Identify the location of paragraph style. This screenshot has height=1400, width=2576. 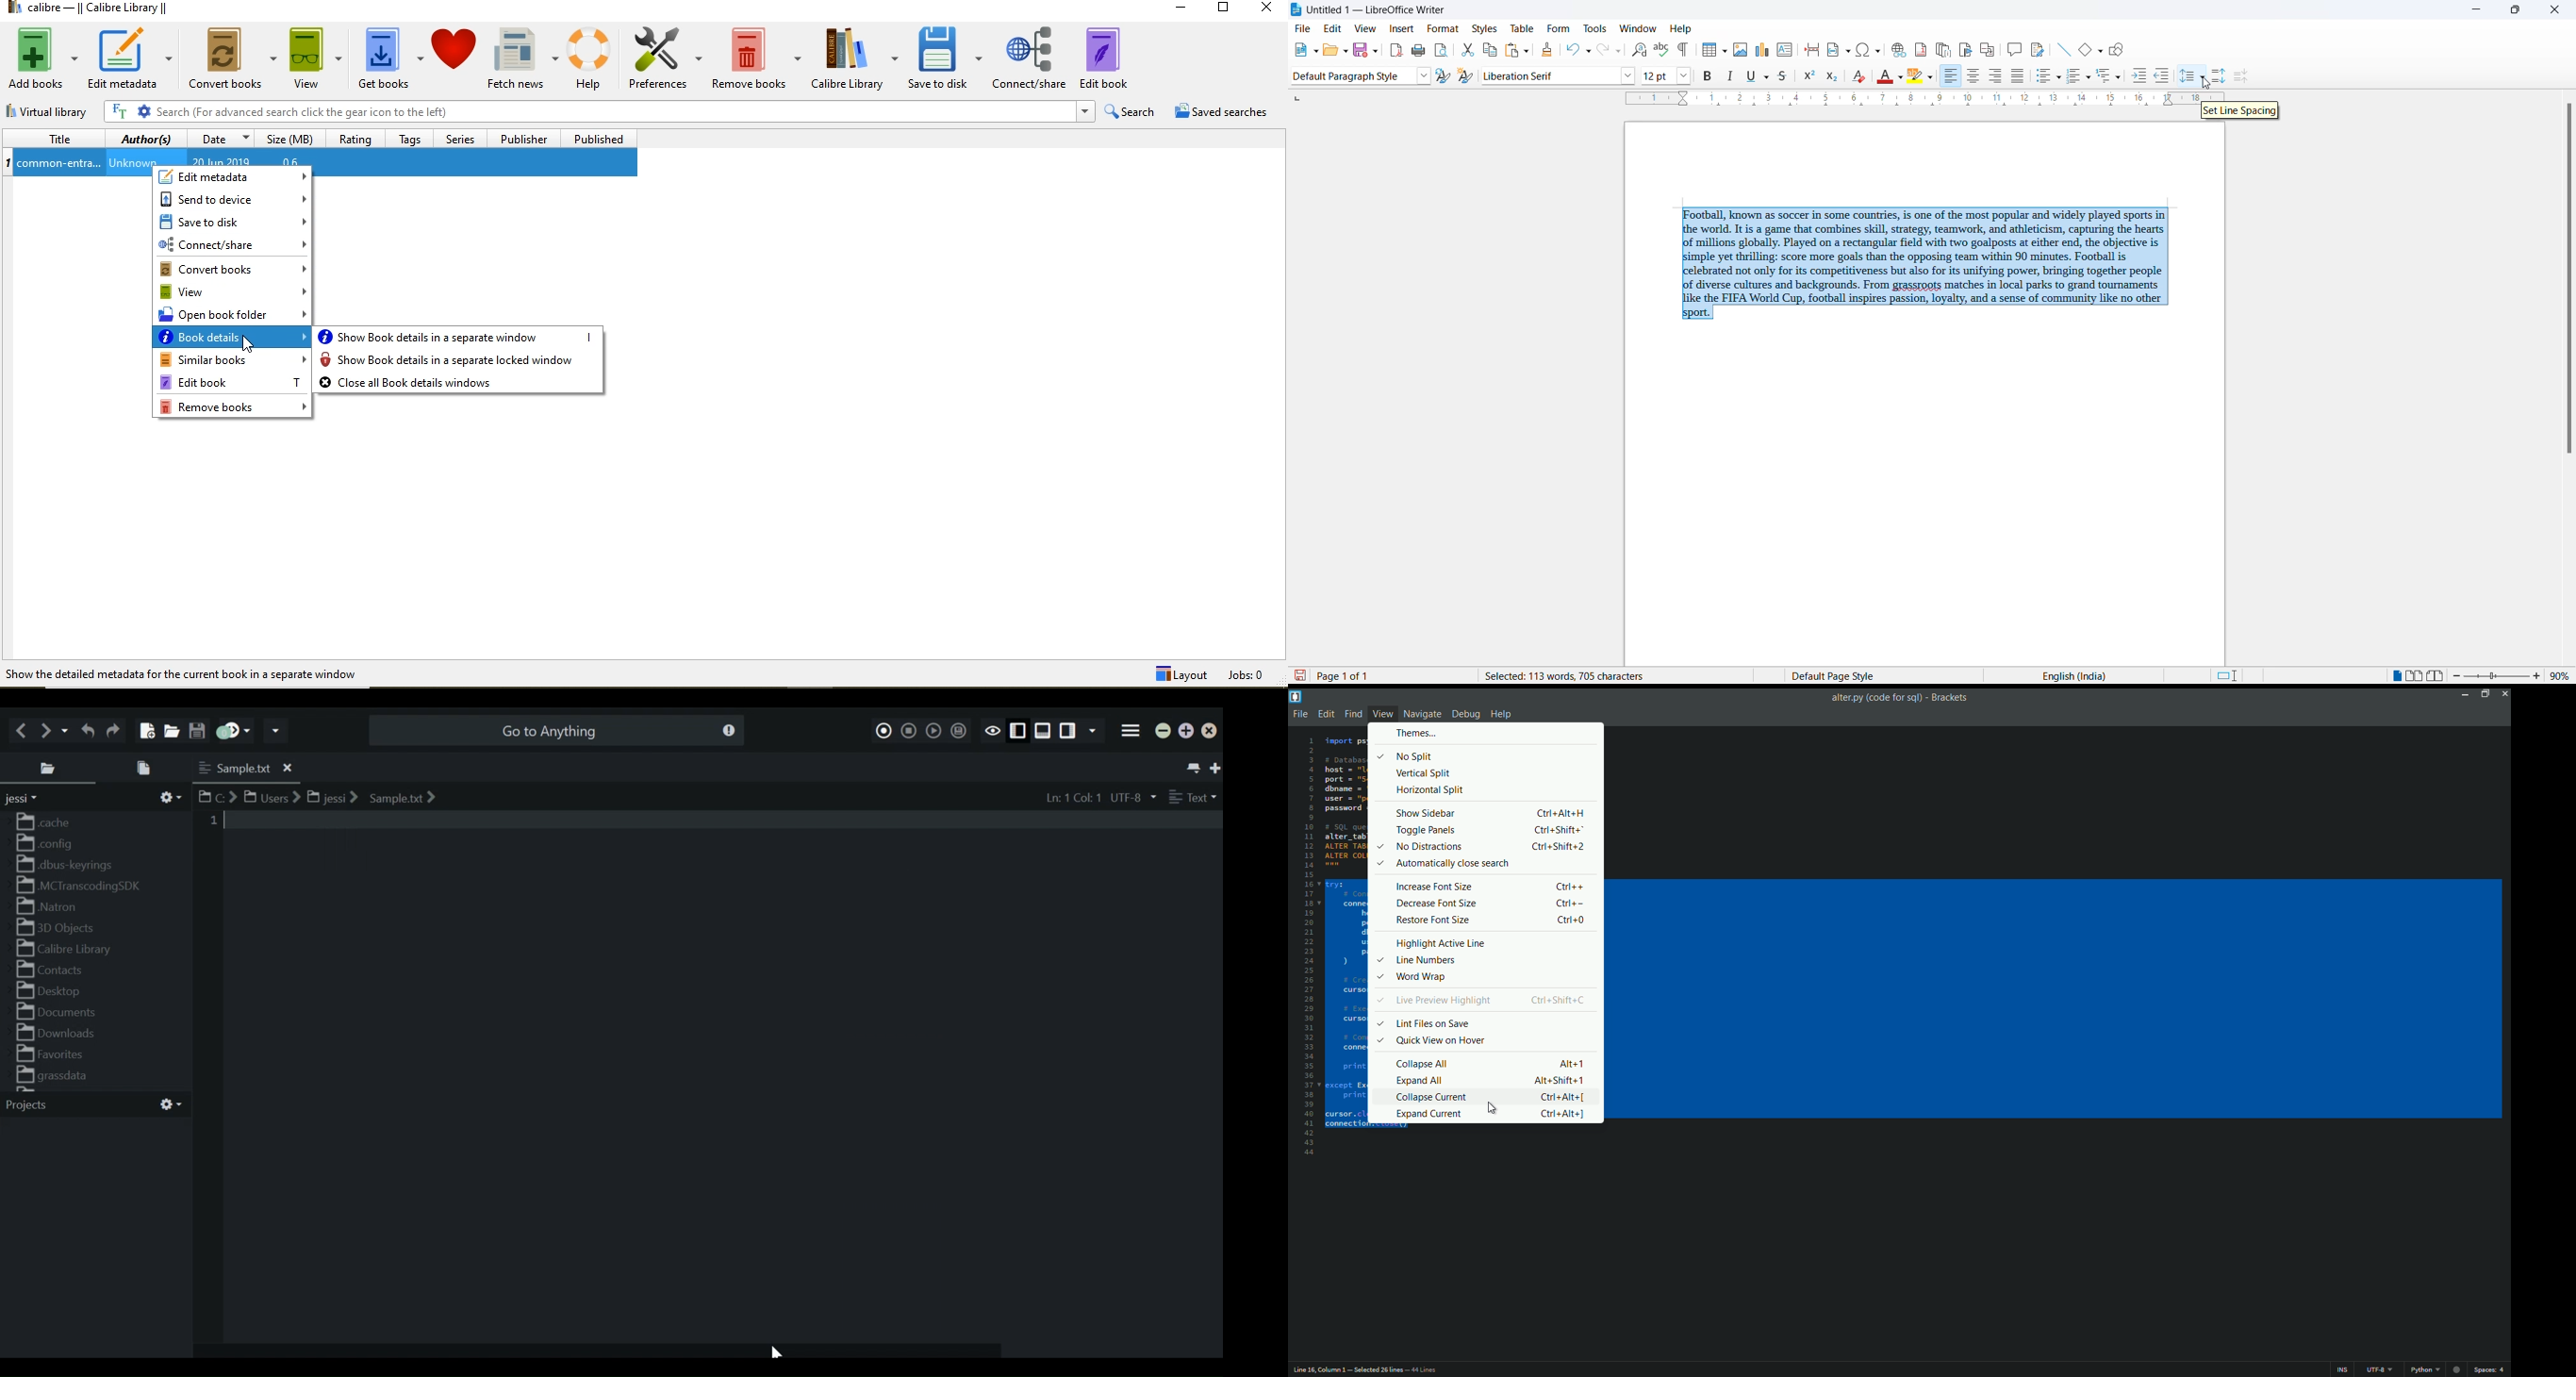
(1355, 75).